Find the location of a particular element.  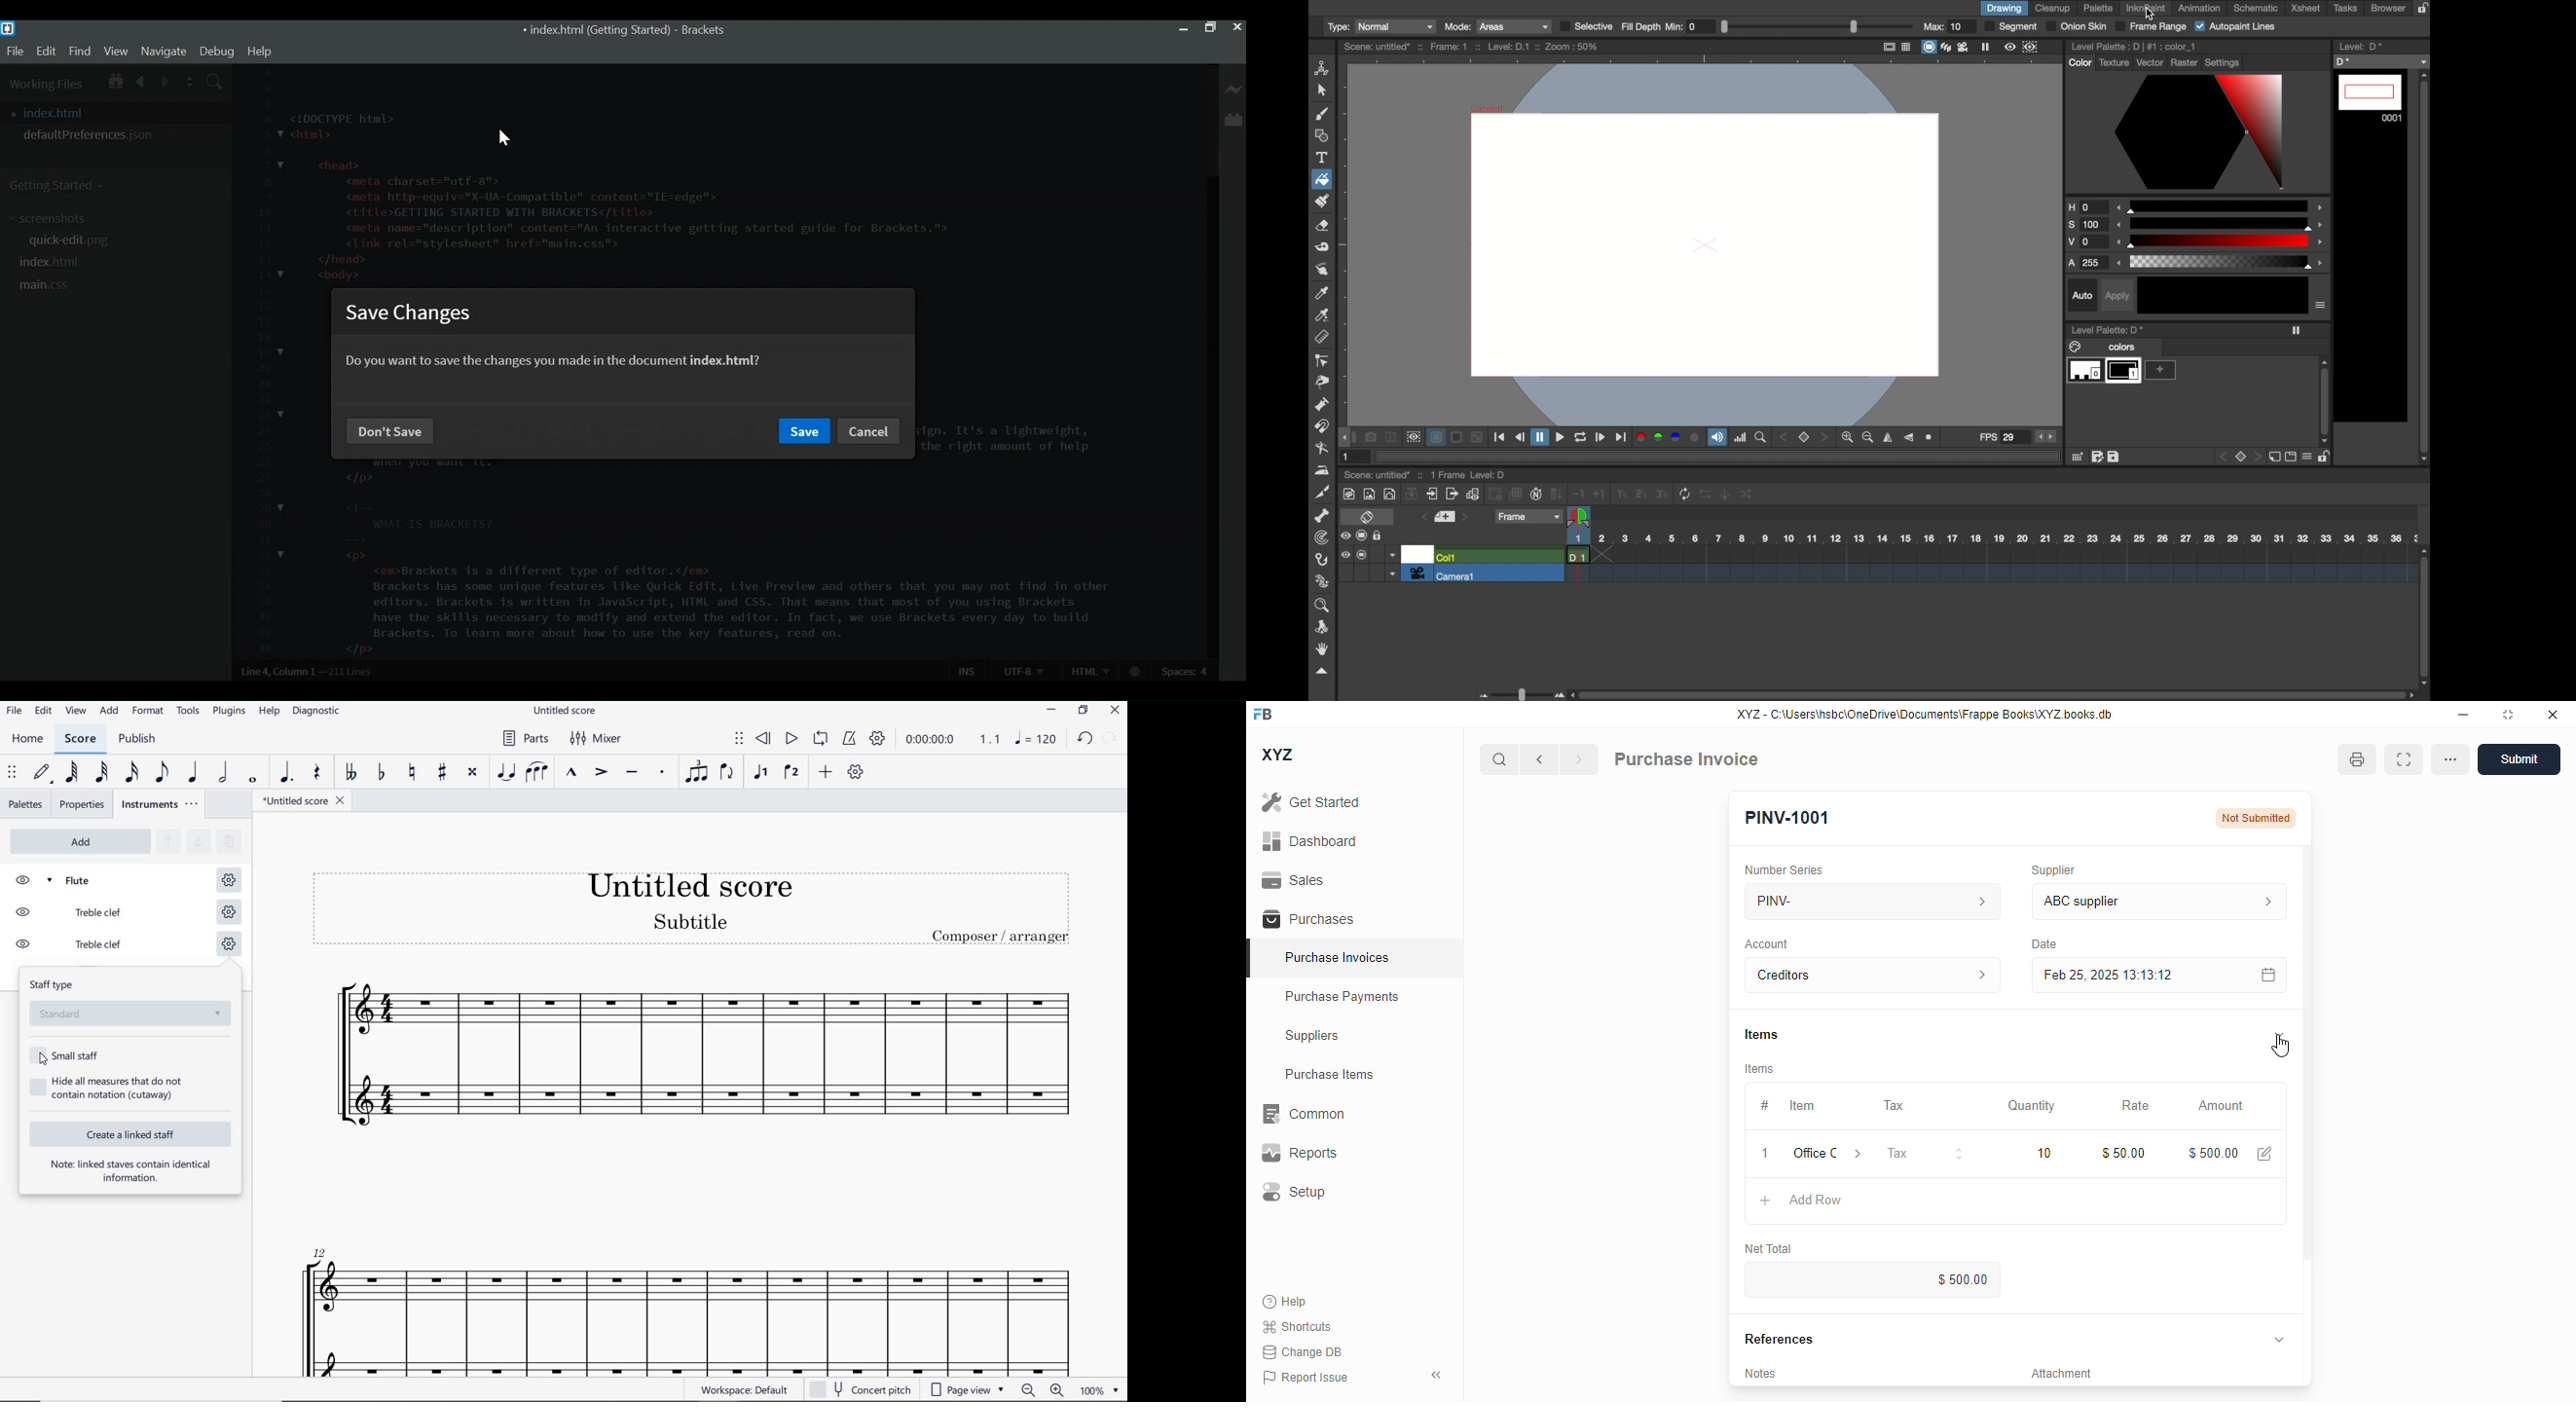

toggle maximize is located at coordinates (2507, 714).